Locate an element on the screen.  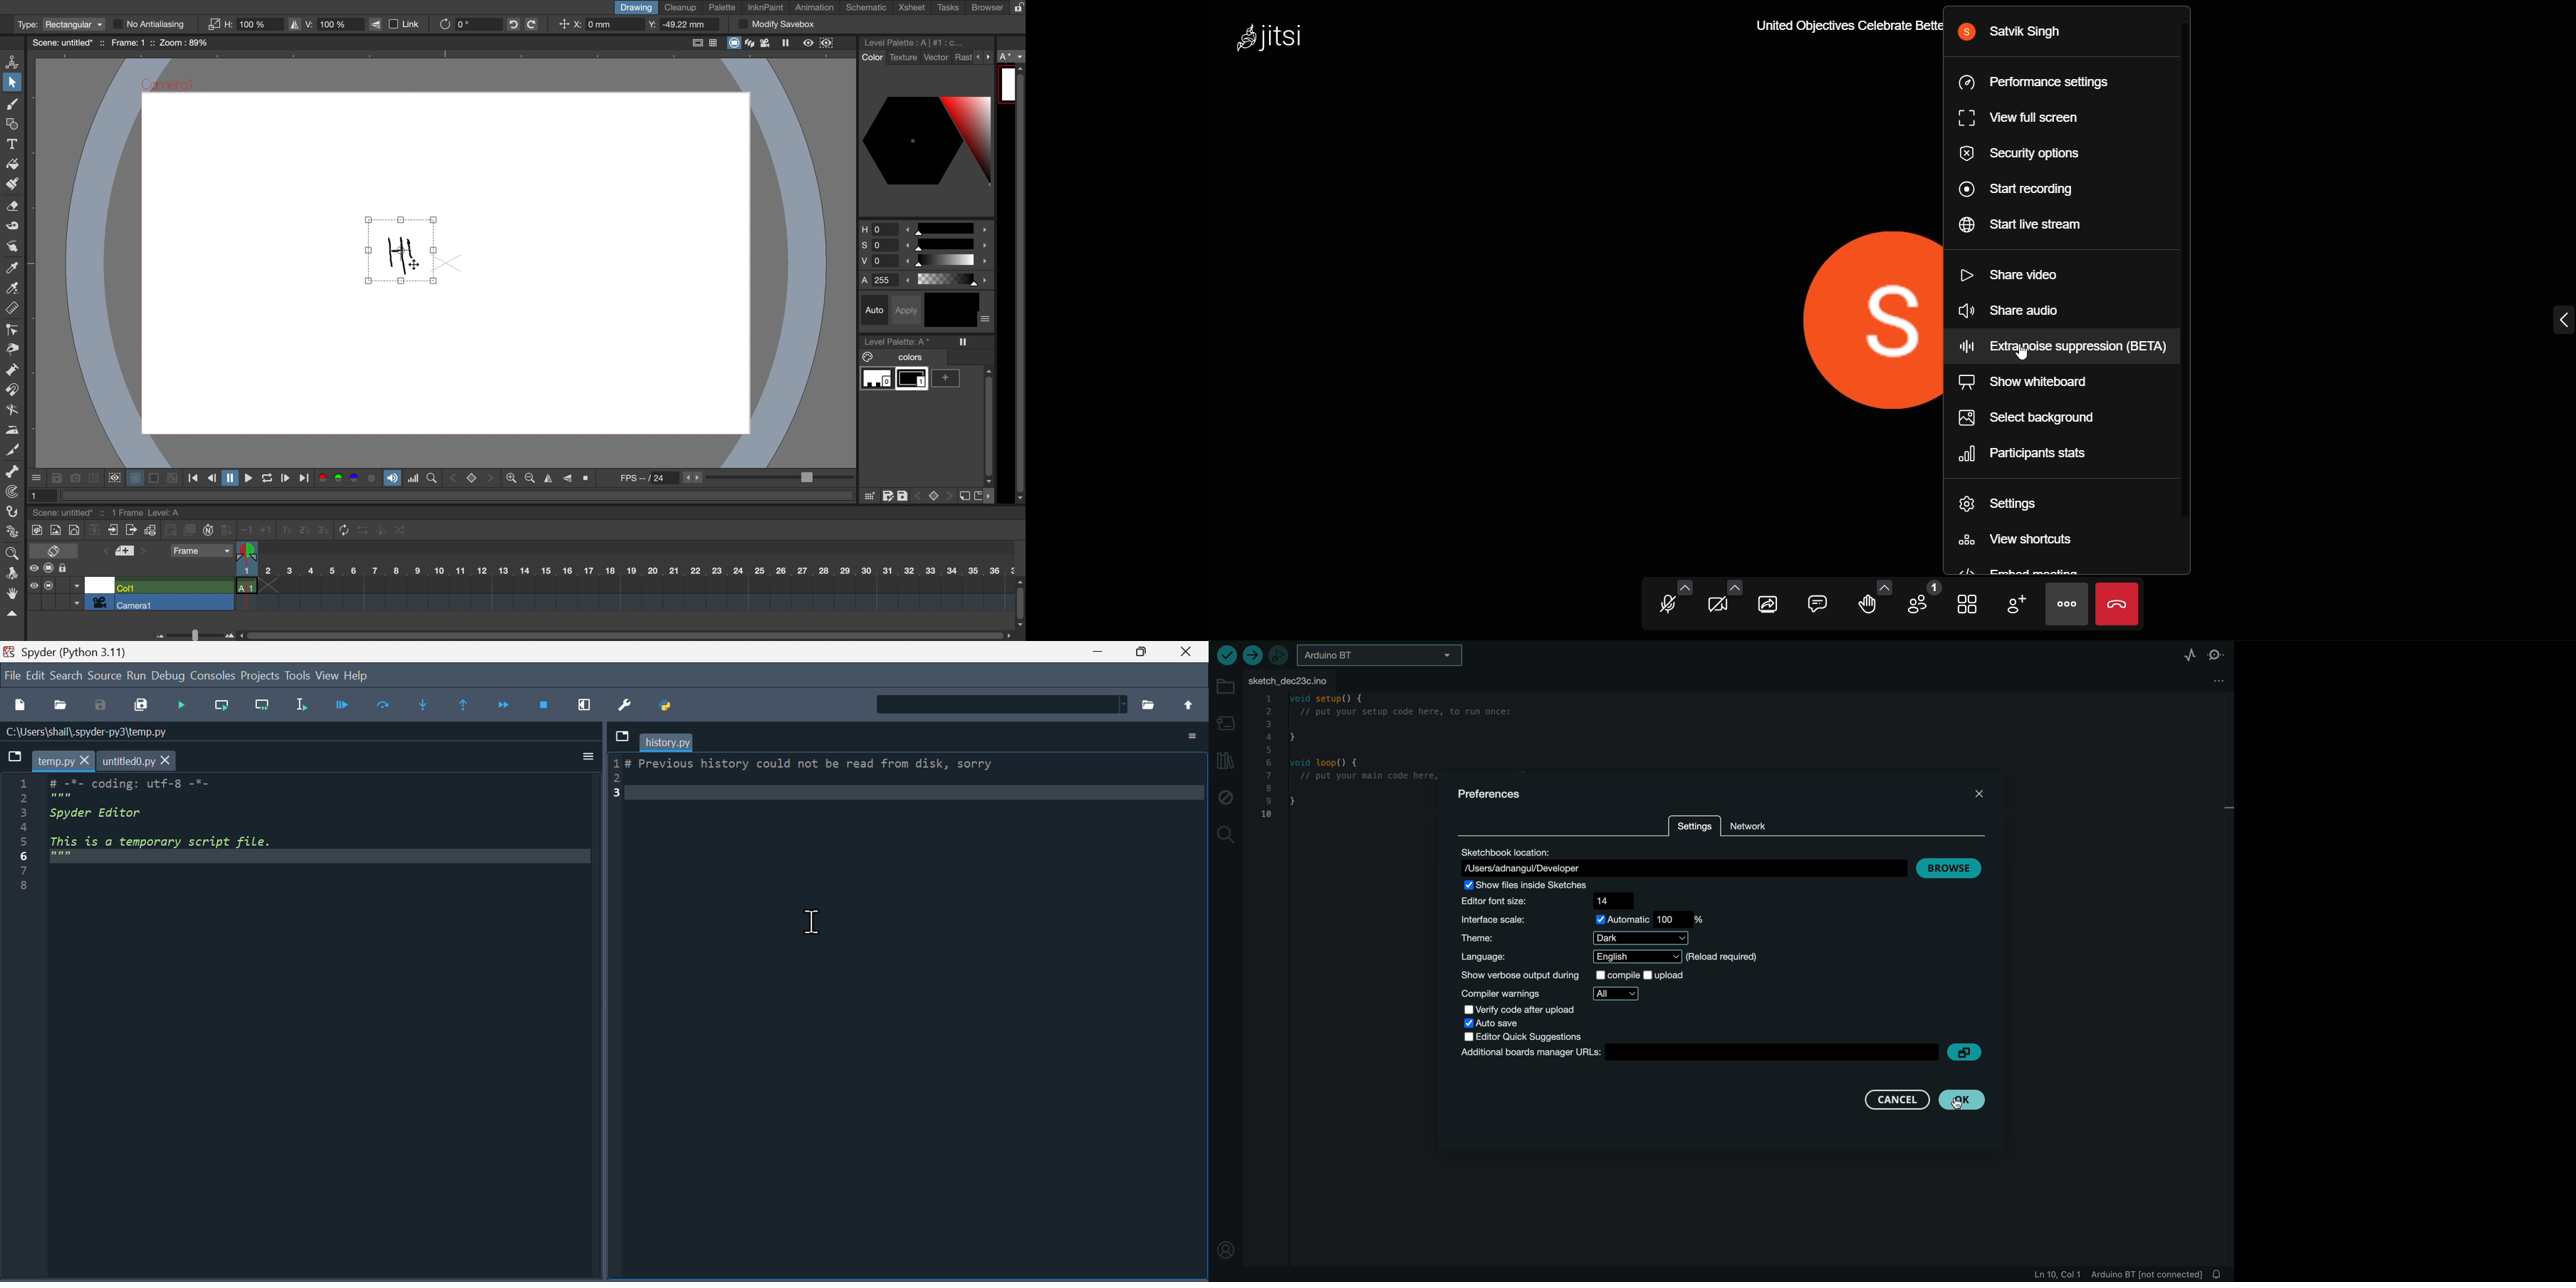
share audio is located at coordinates (2021, 311).